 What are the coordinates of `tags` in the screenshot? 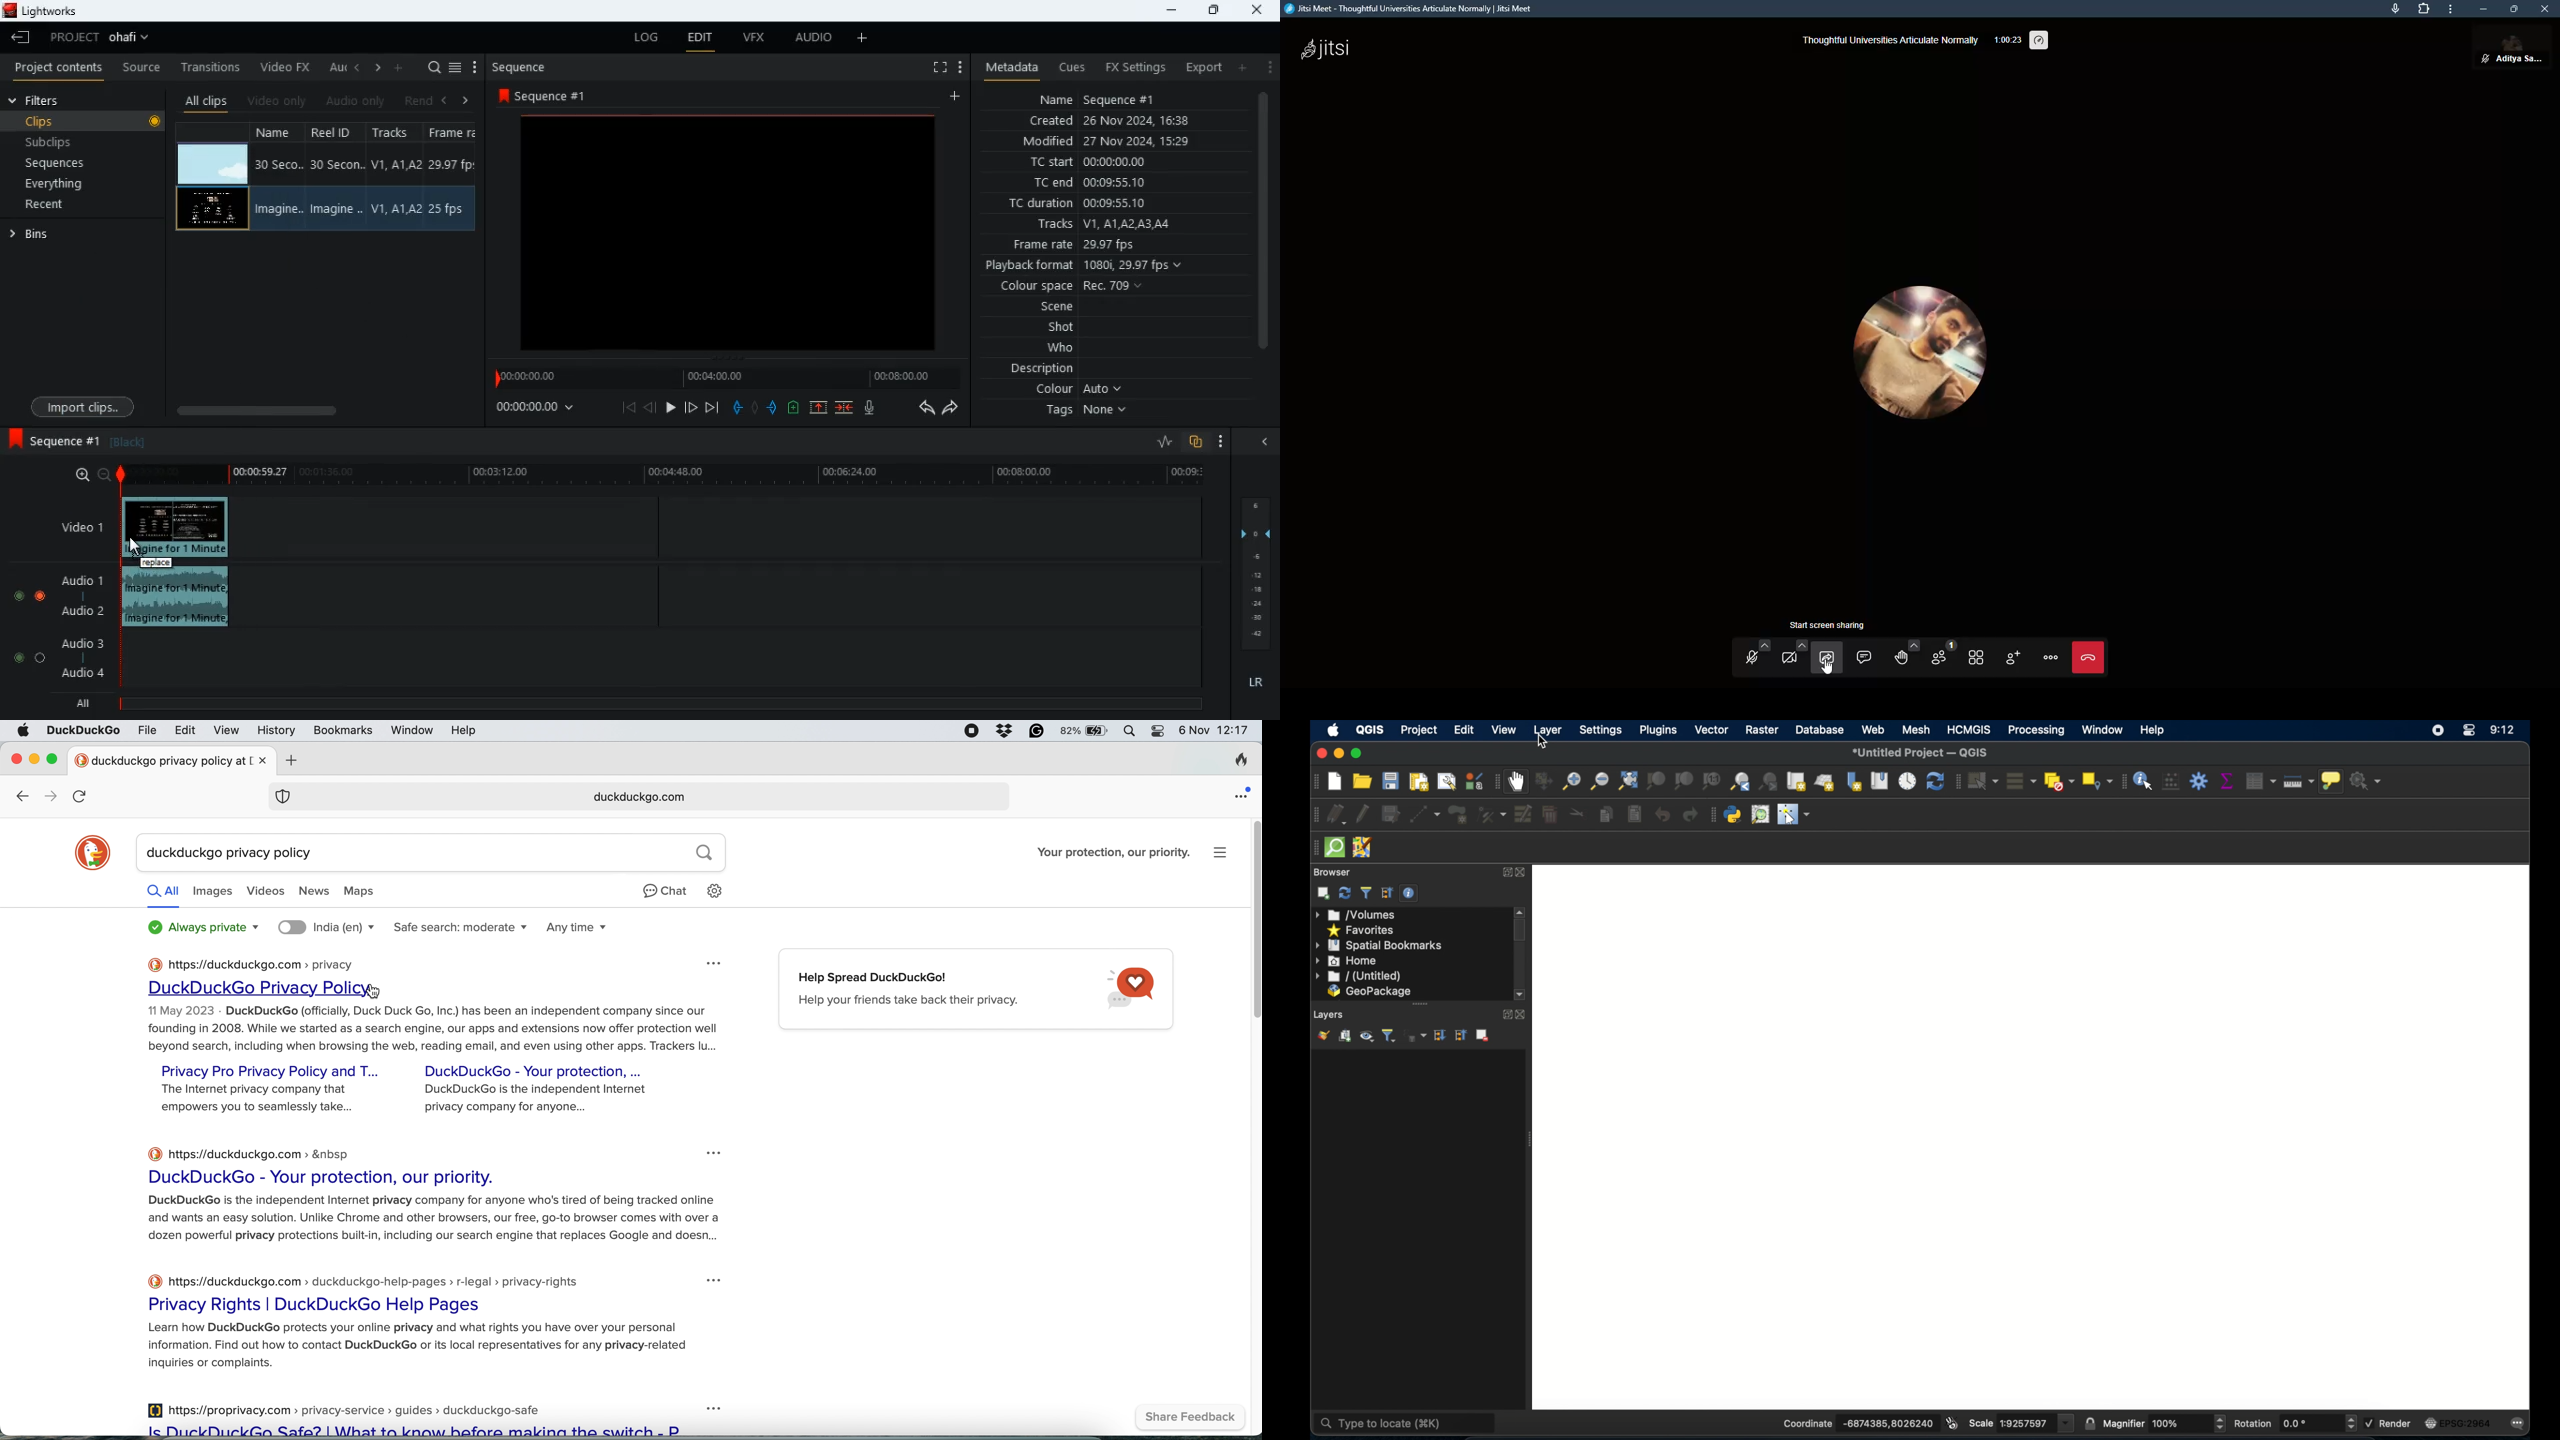 It's located at (1091, 411).